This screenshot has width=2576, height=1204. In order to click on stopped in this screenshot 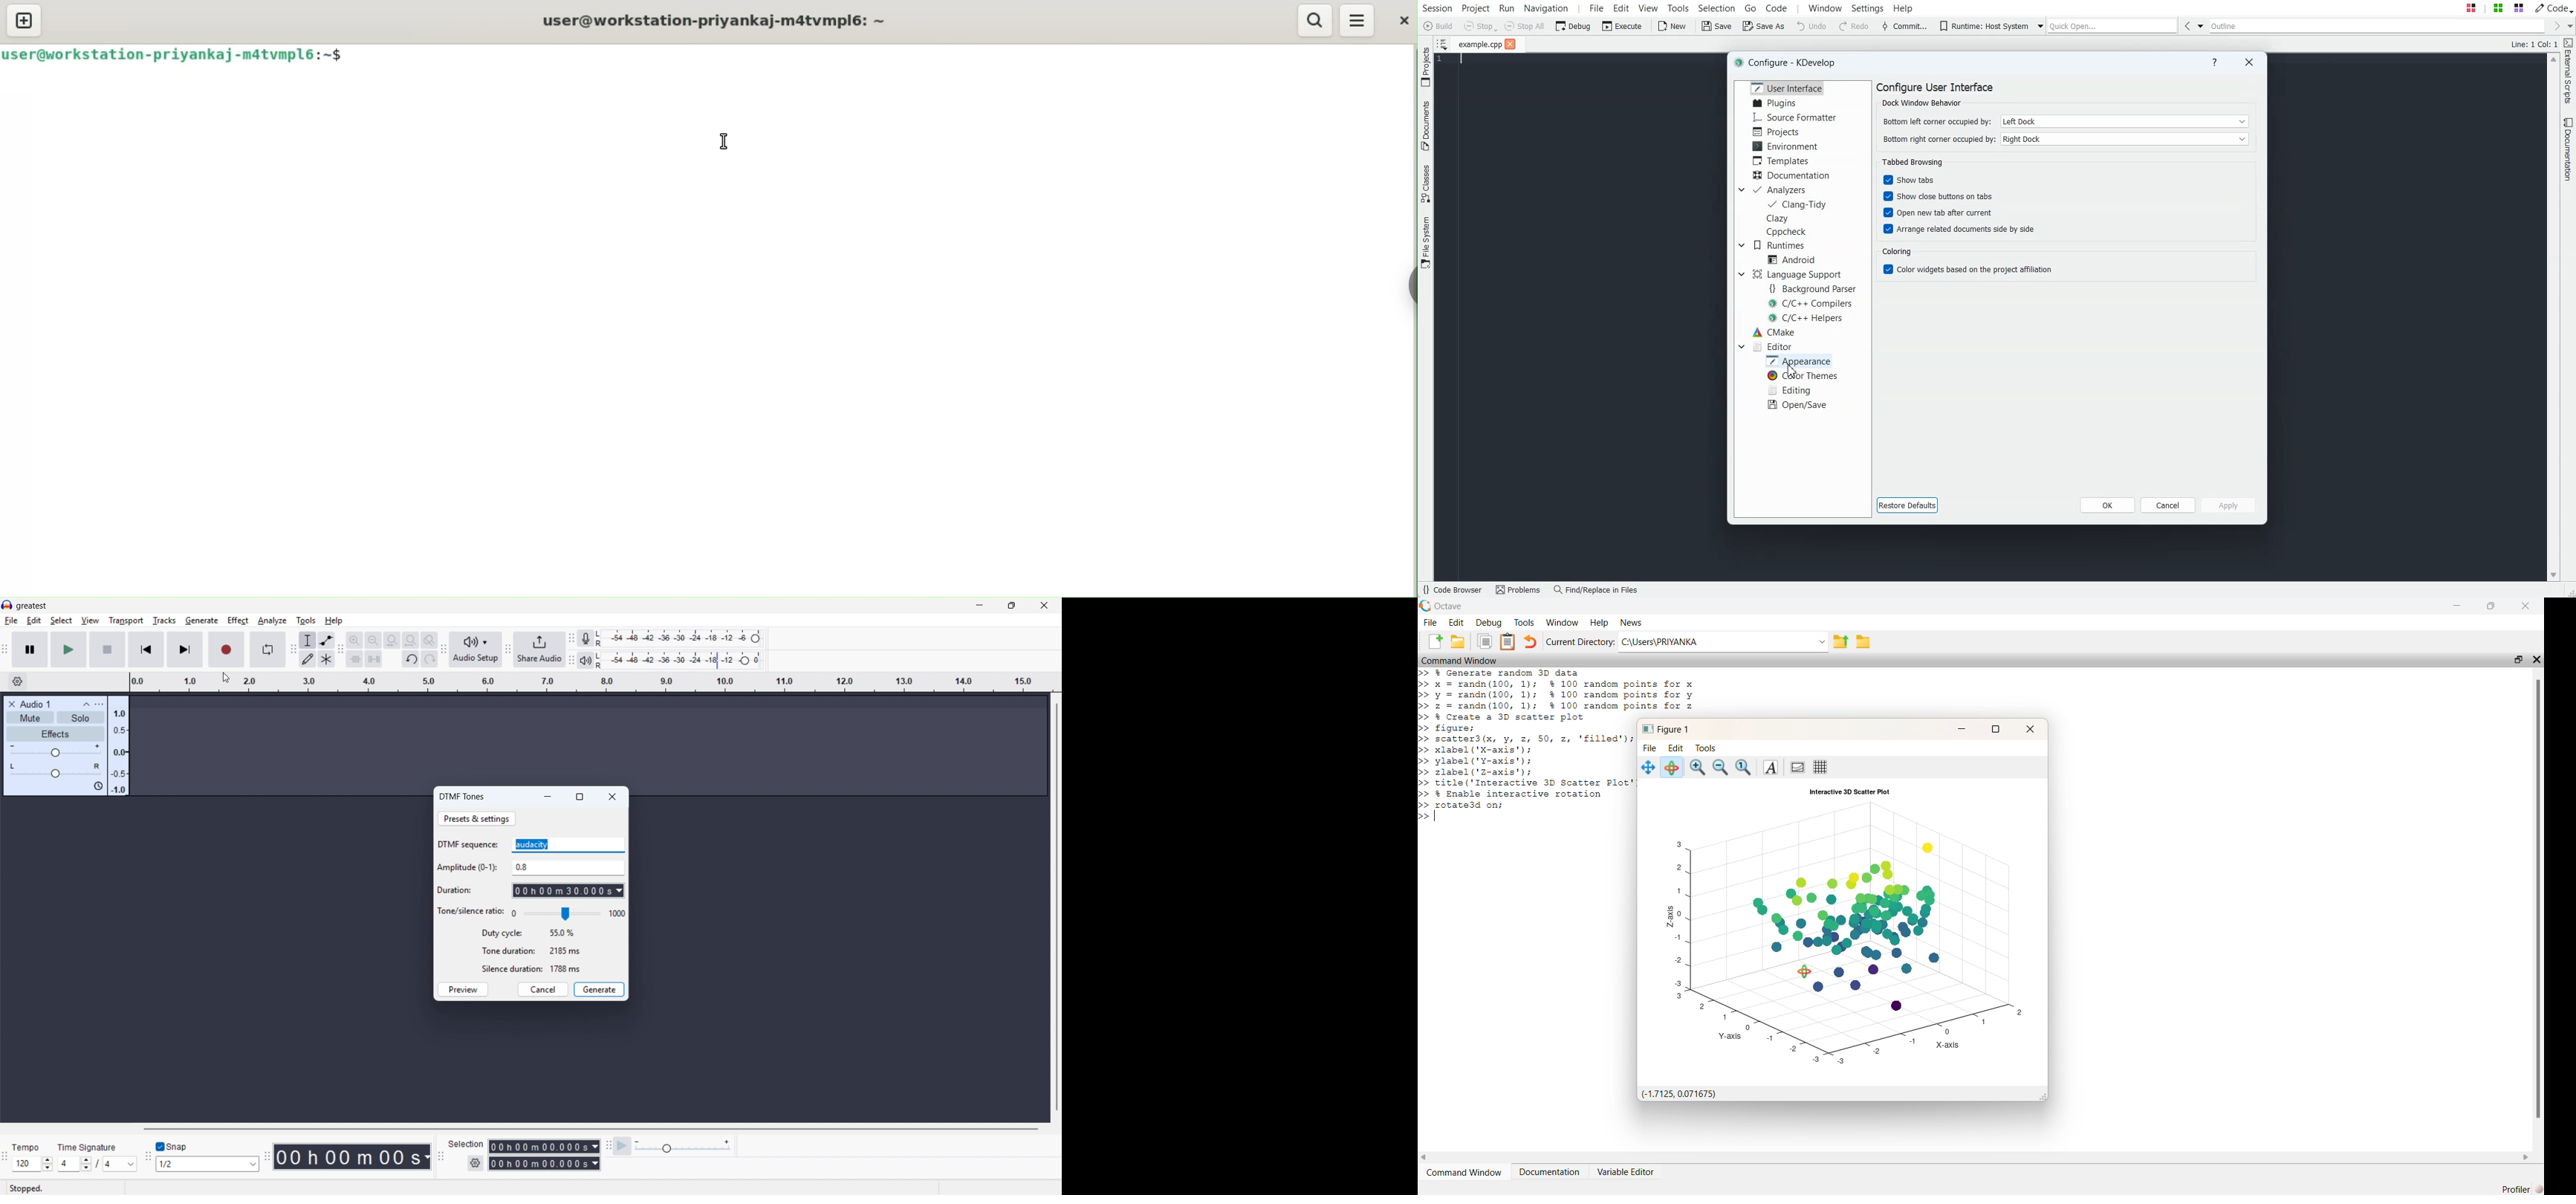, I will do `click(27, 1189)`.